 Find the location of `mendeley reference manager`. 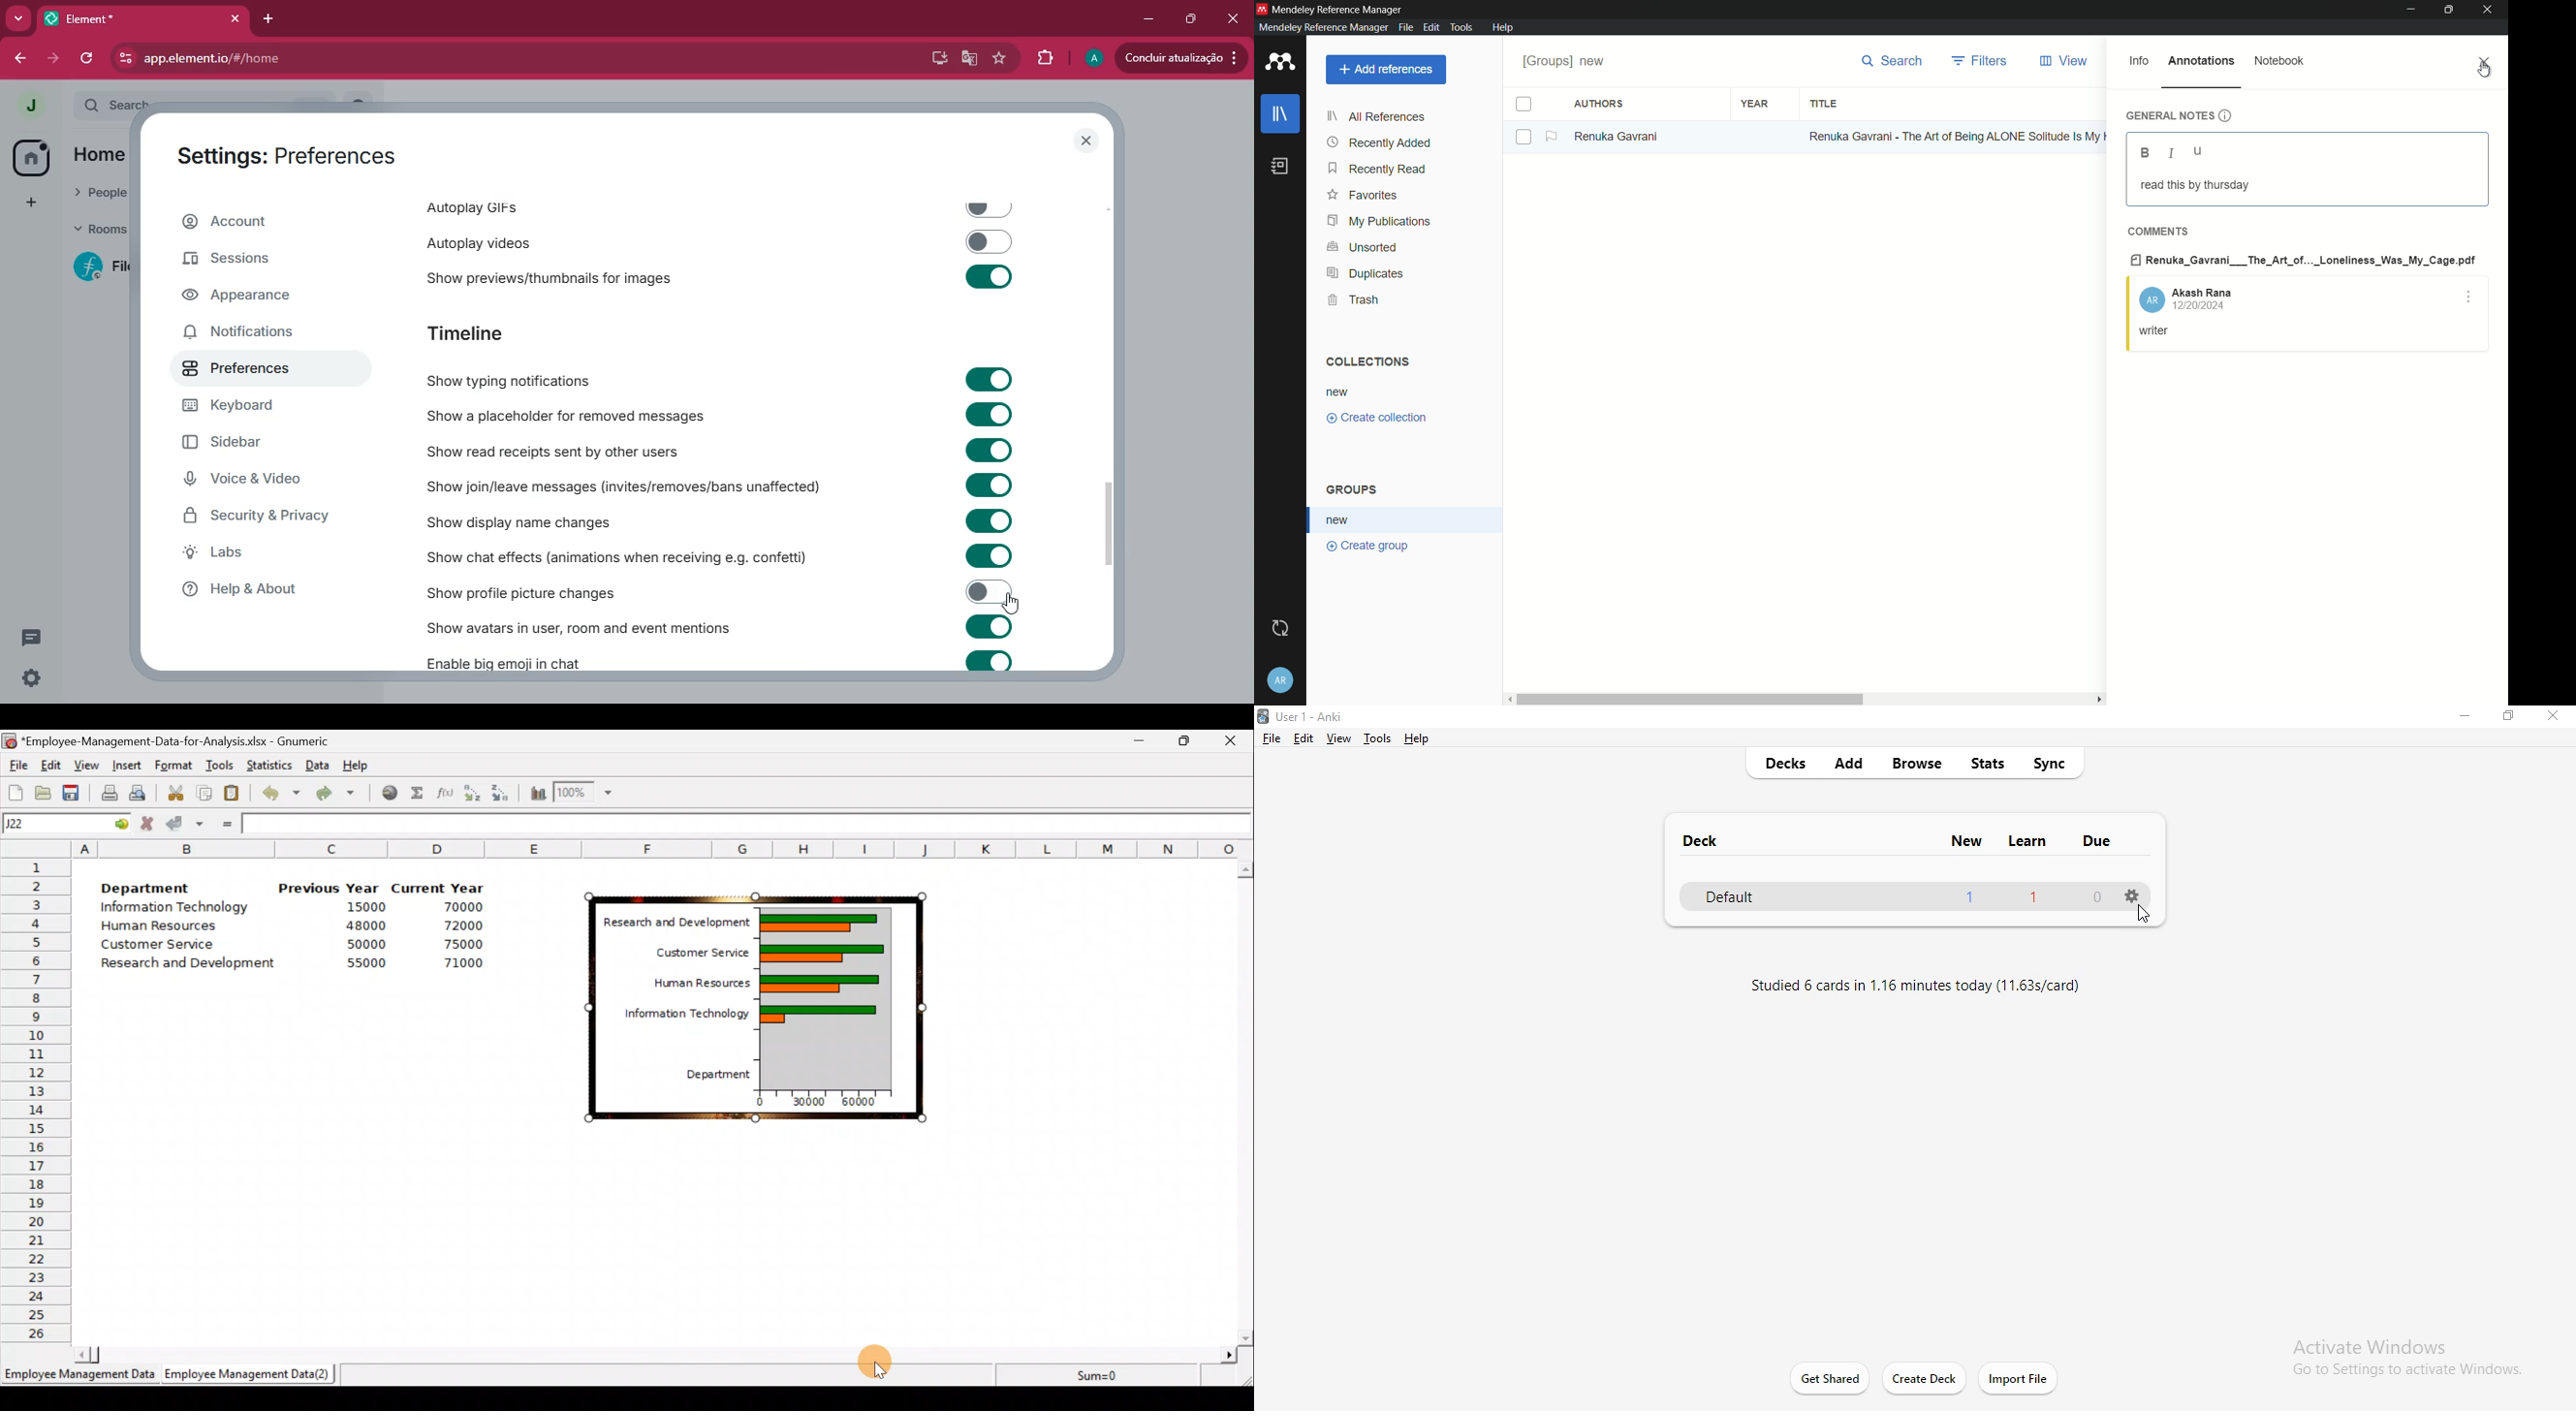

mendeley reference manager is located at coordinates (1321, 27).